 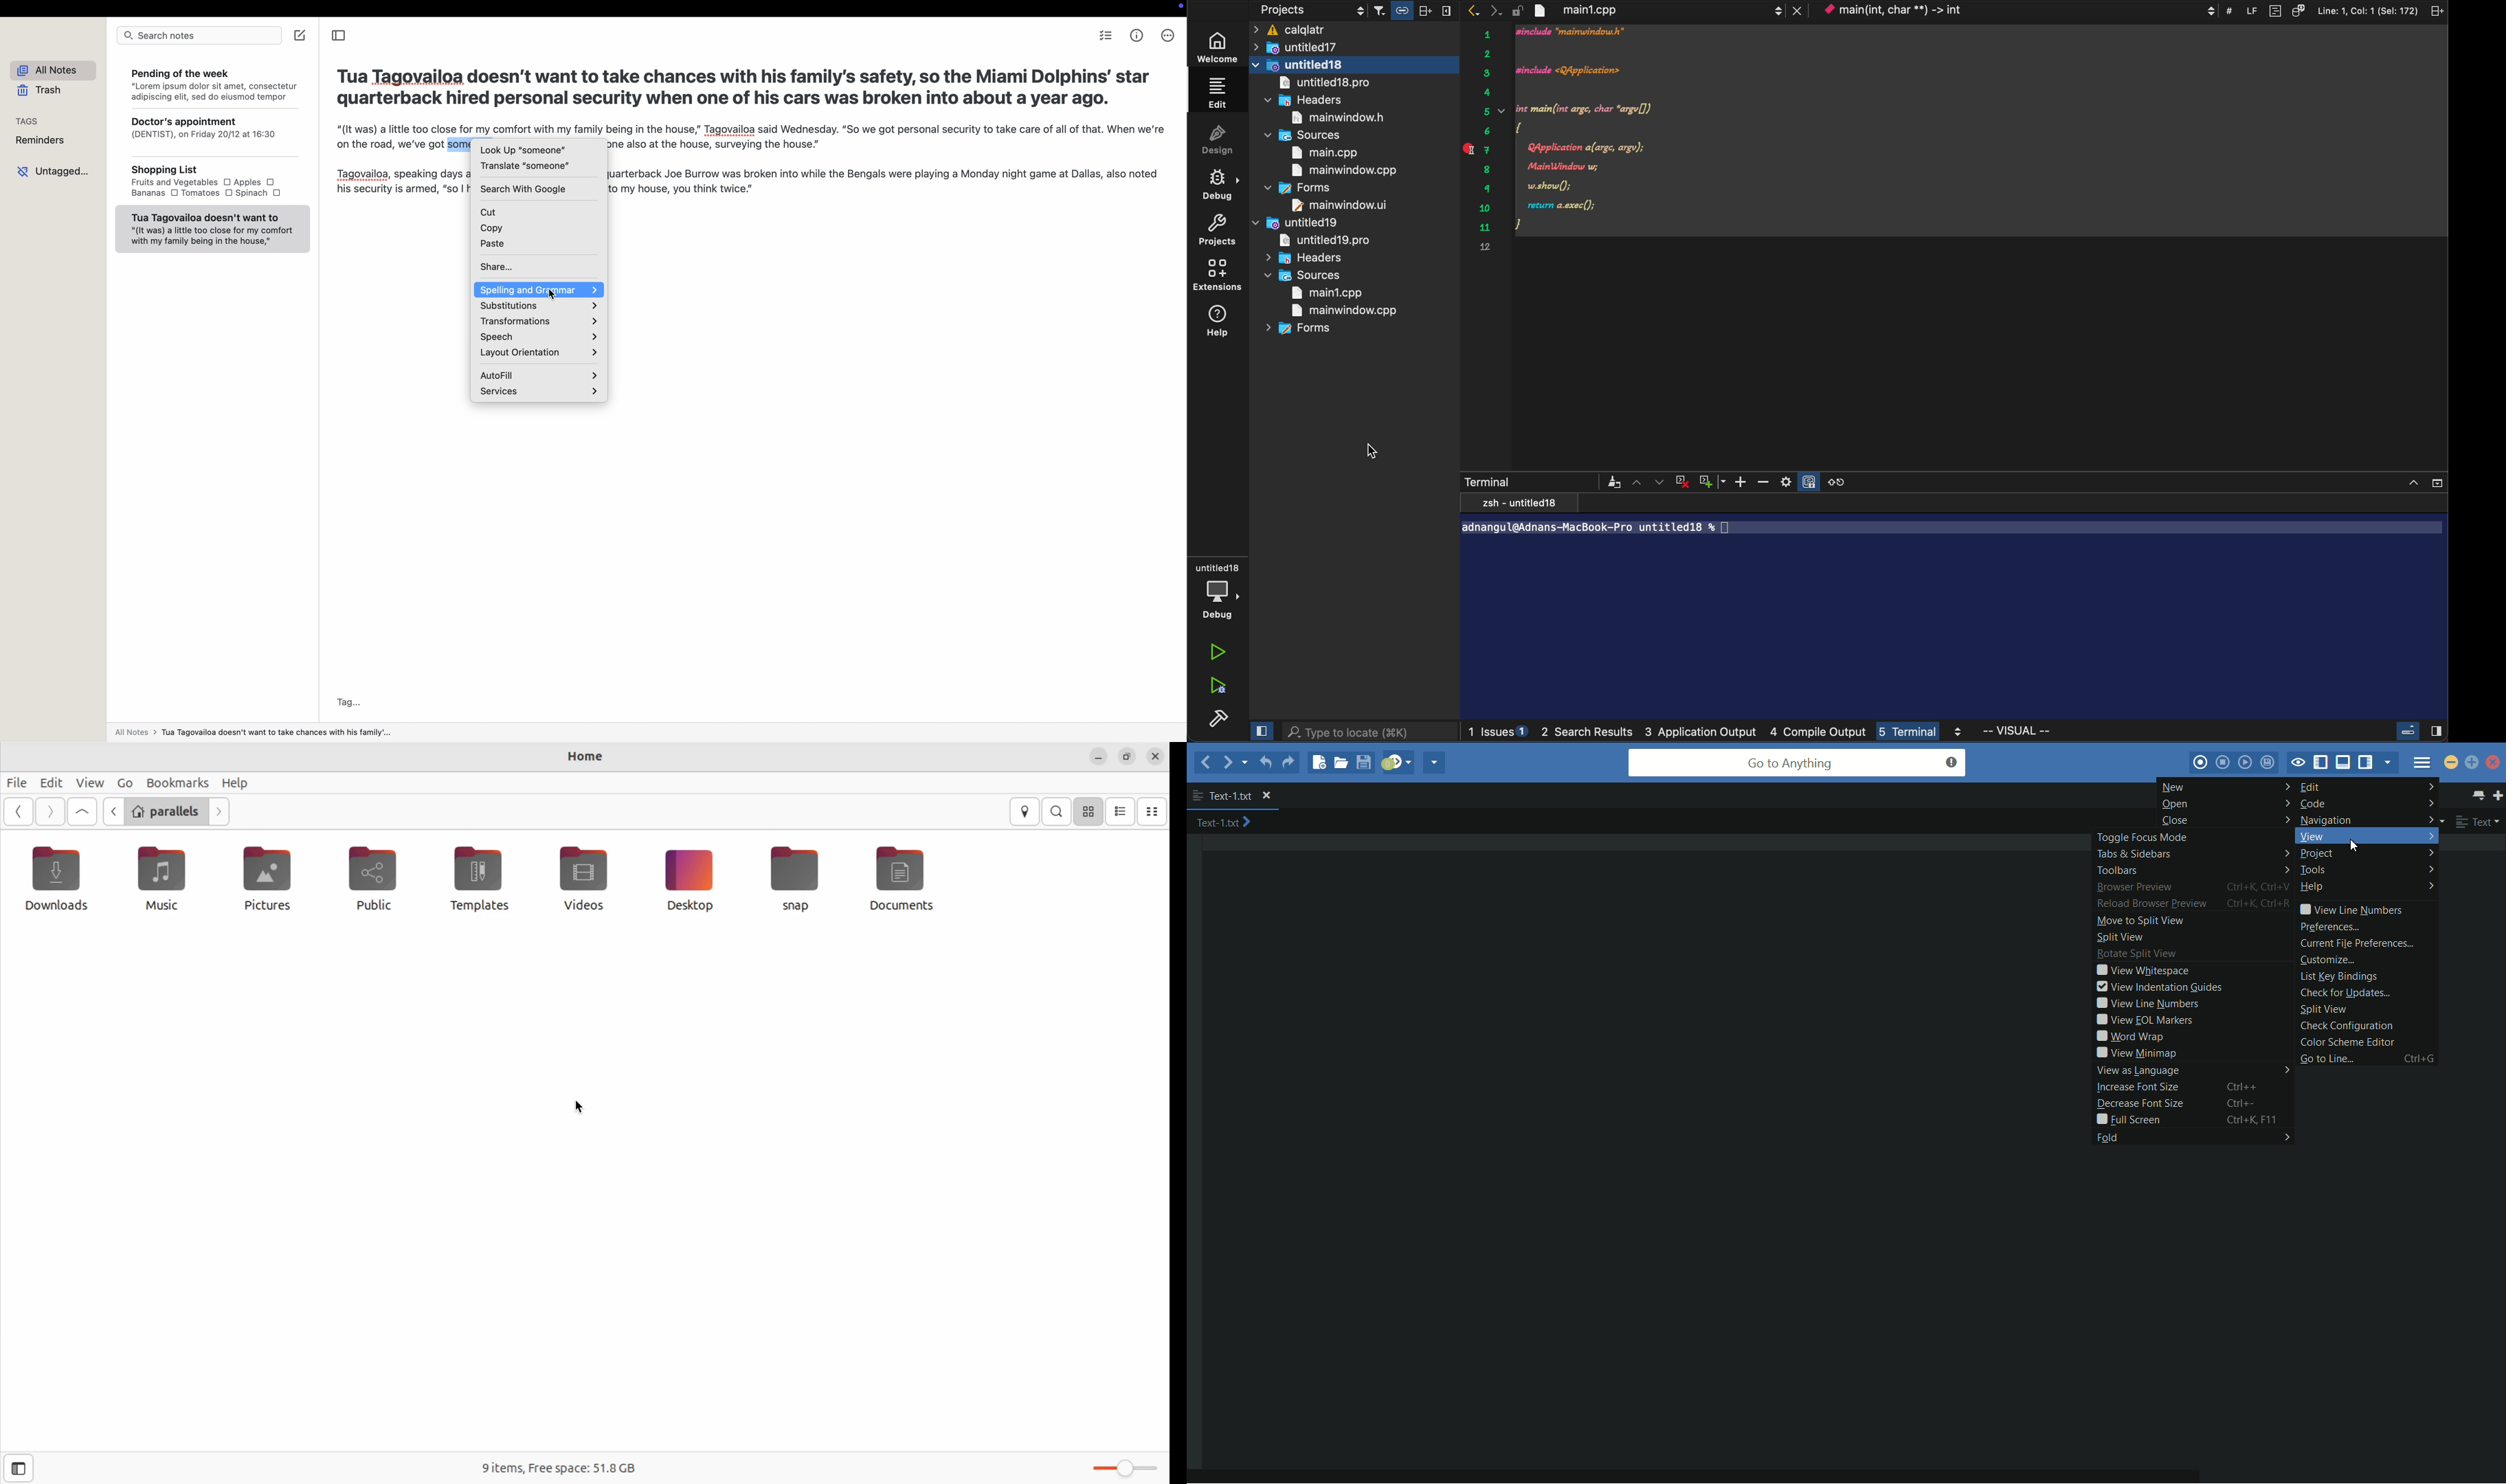 I want to click on check list, so click(x=1106, y=36).